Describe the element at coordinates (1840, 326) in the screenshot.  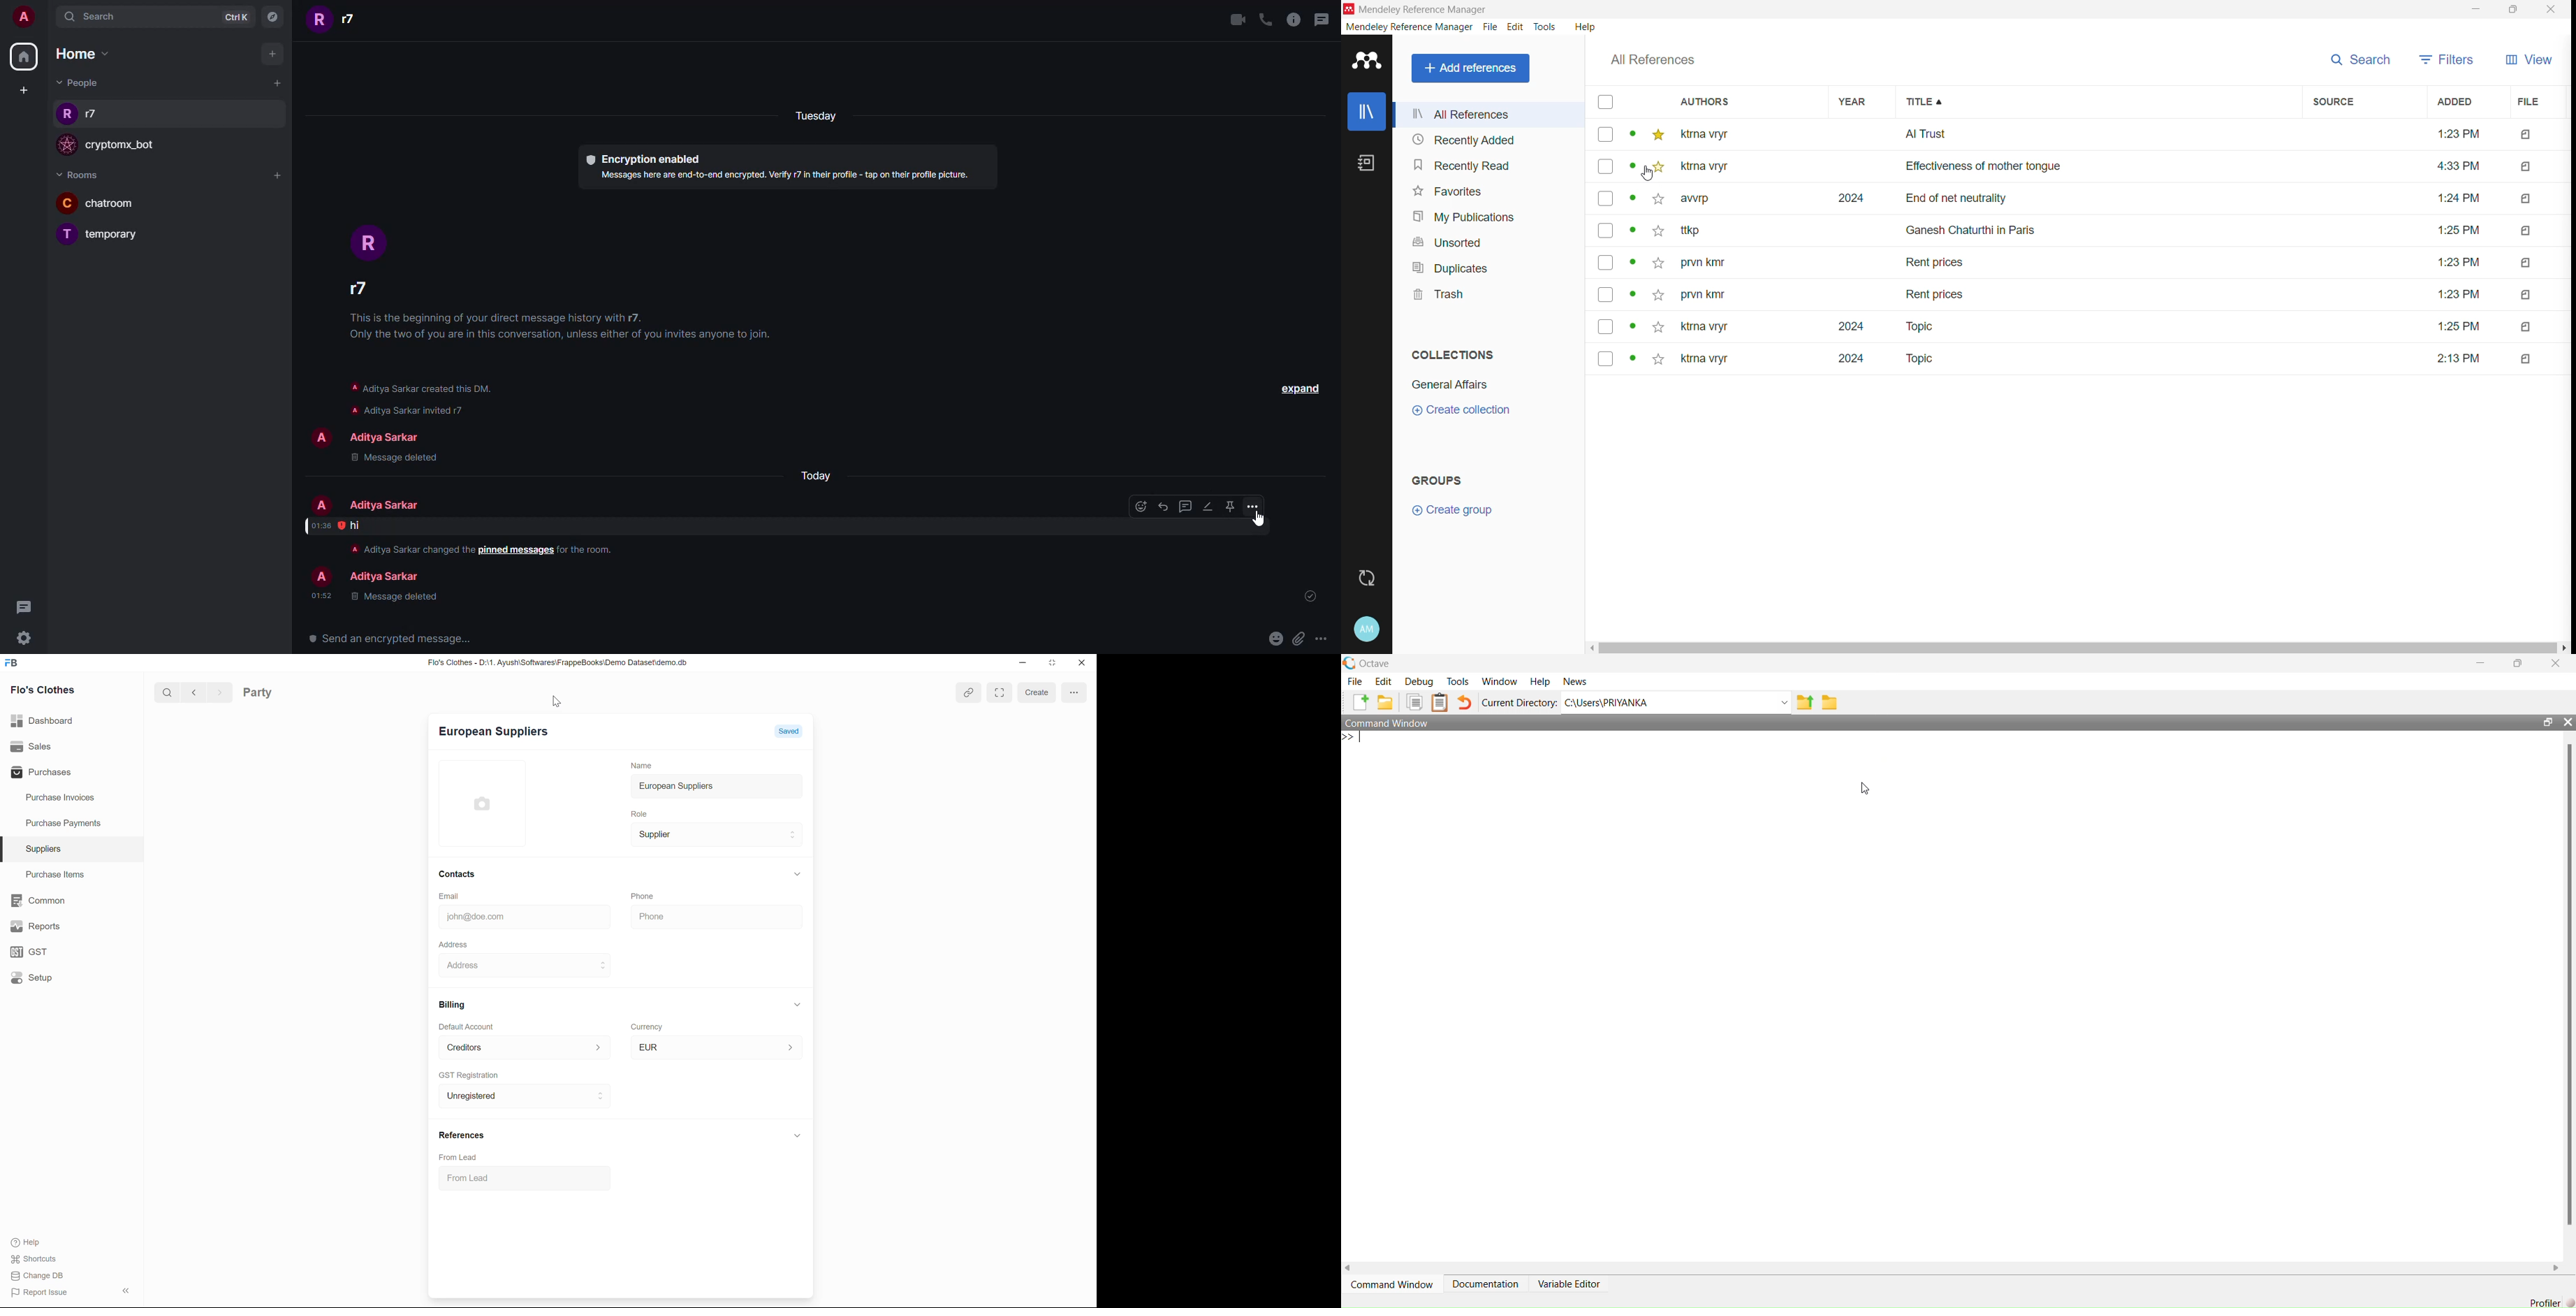
I see `2024` at that location.